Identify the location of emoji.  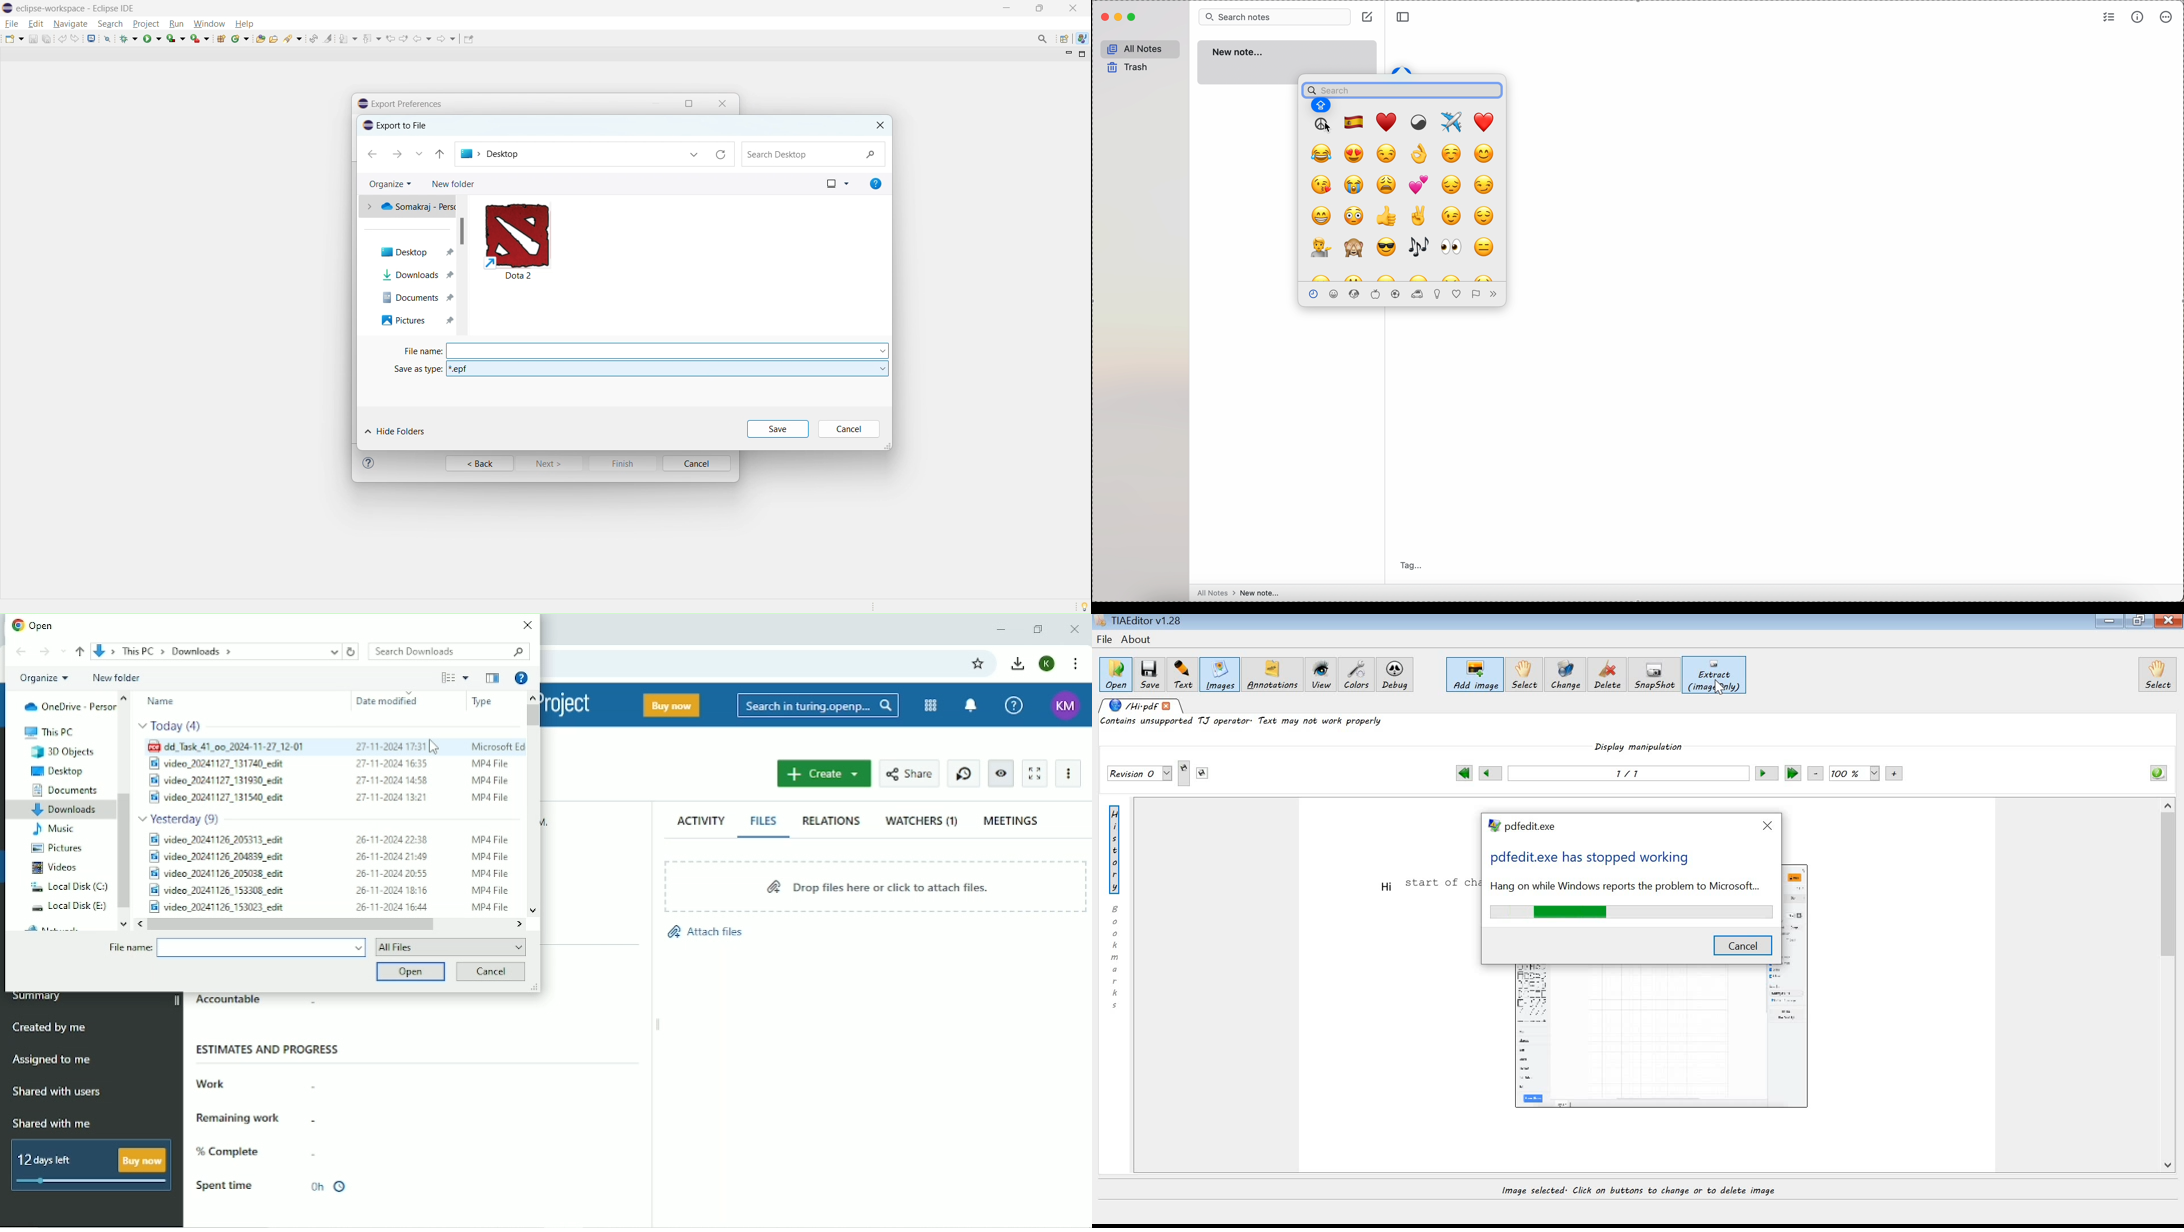
(1355, 154).